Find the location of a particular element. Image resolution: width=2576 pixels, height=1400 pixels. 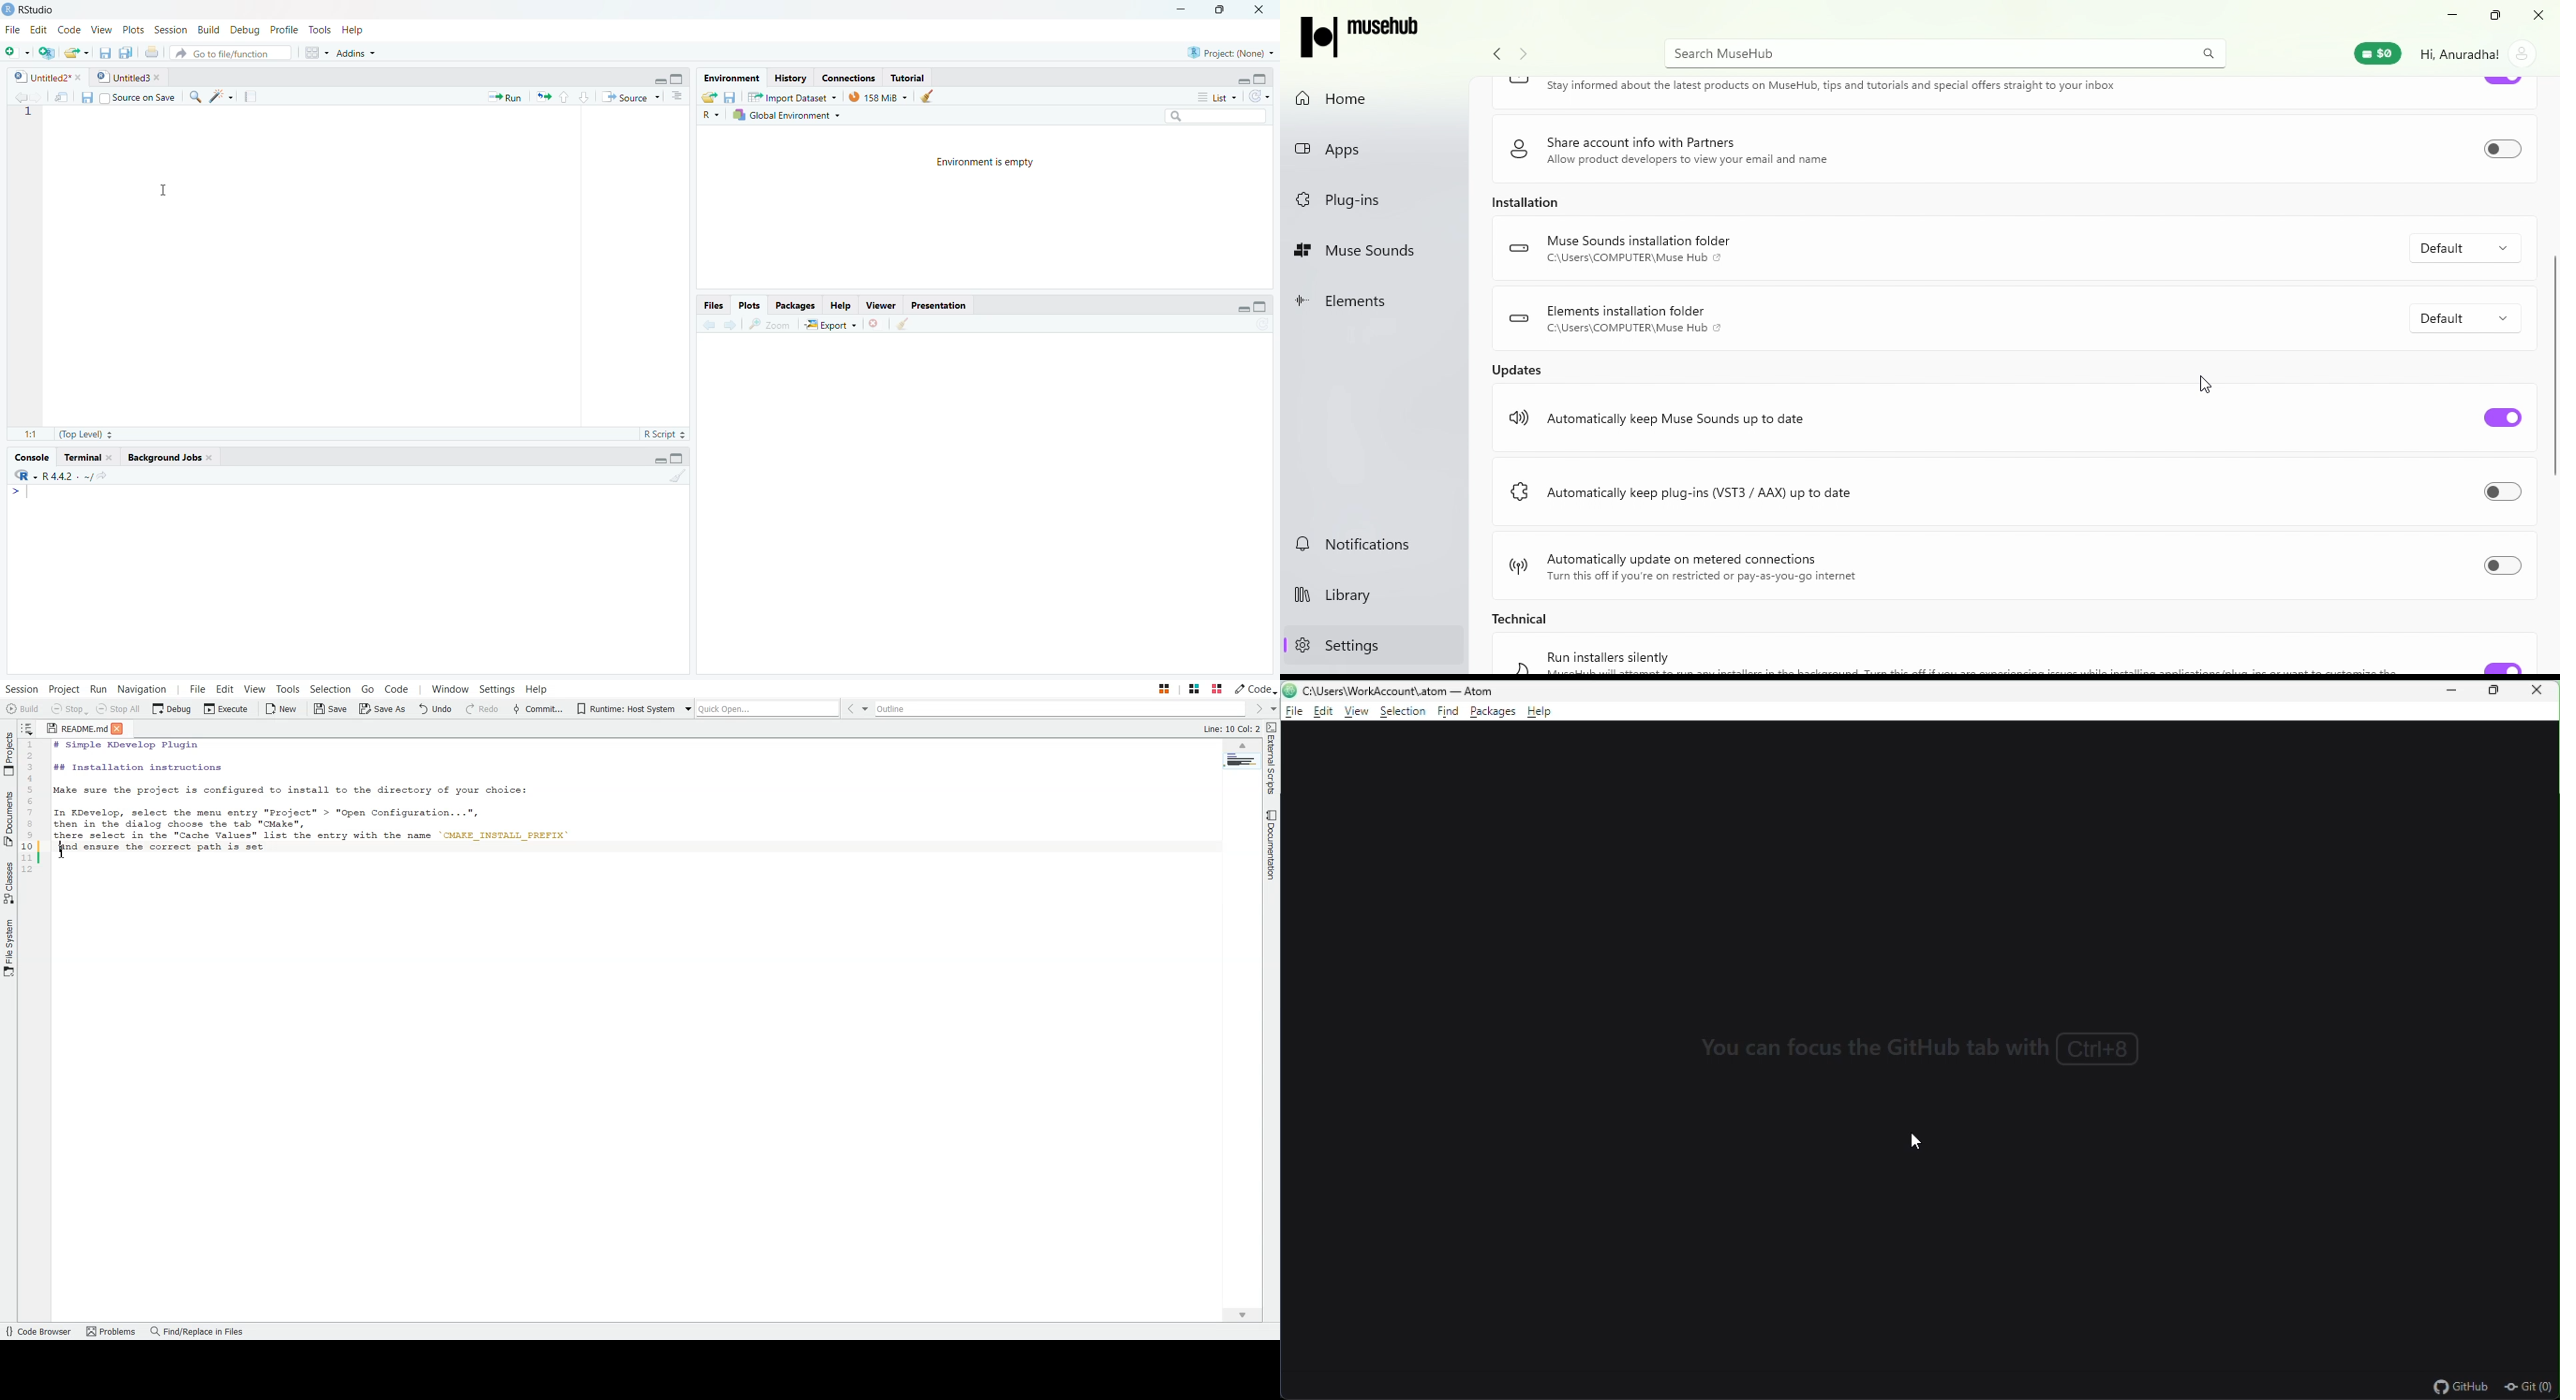

 is located at coordinates (677, 97).